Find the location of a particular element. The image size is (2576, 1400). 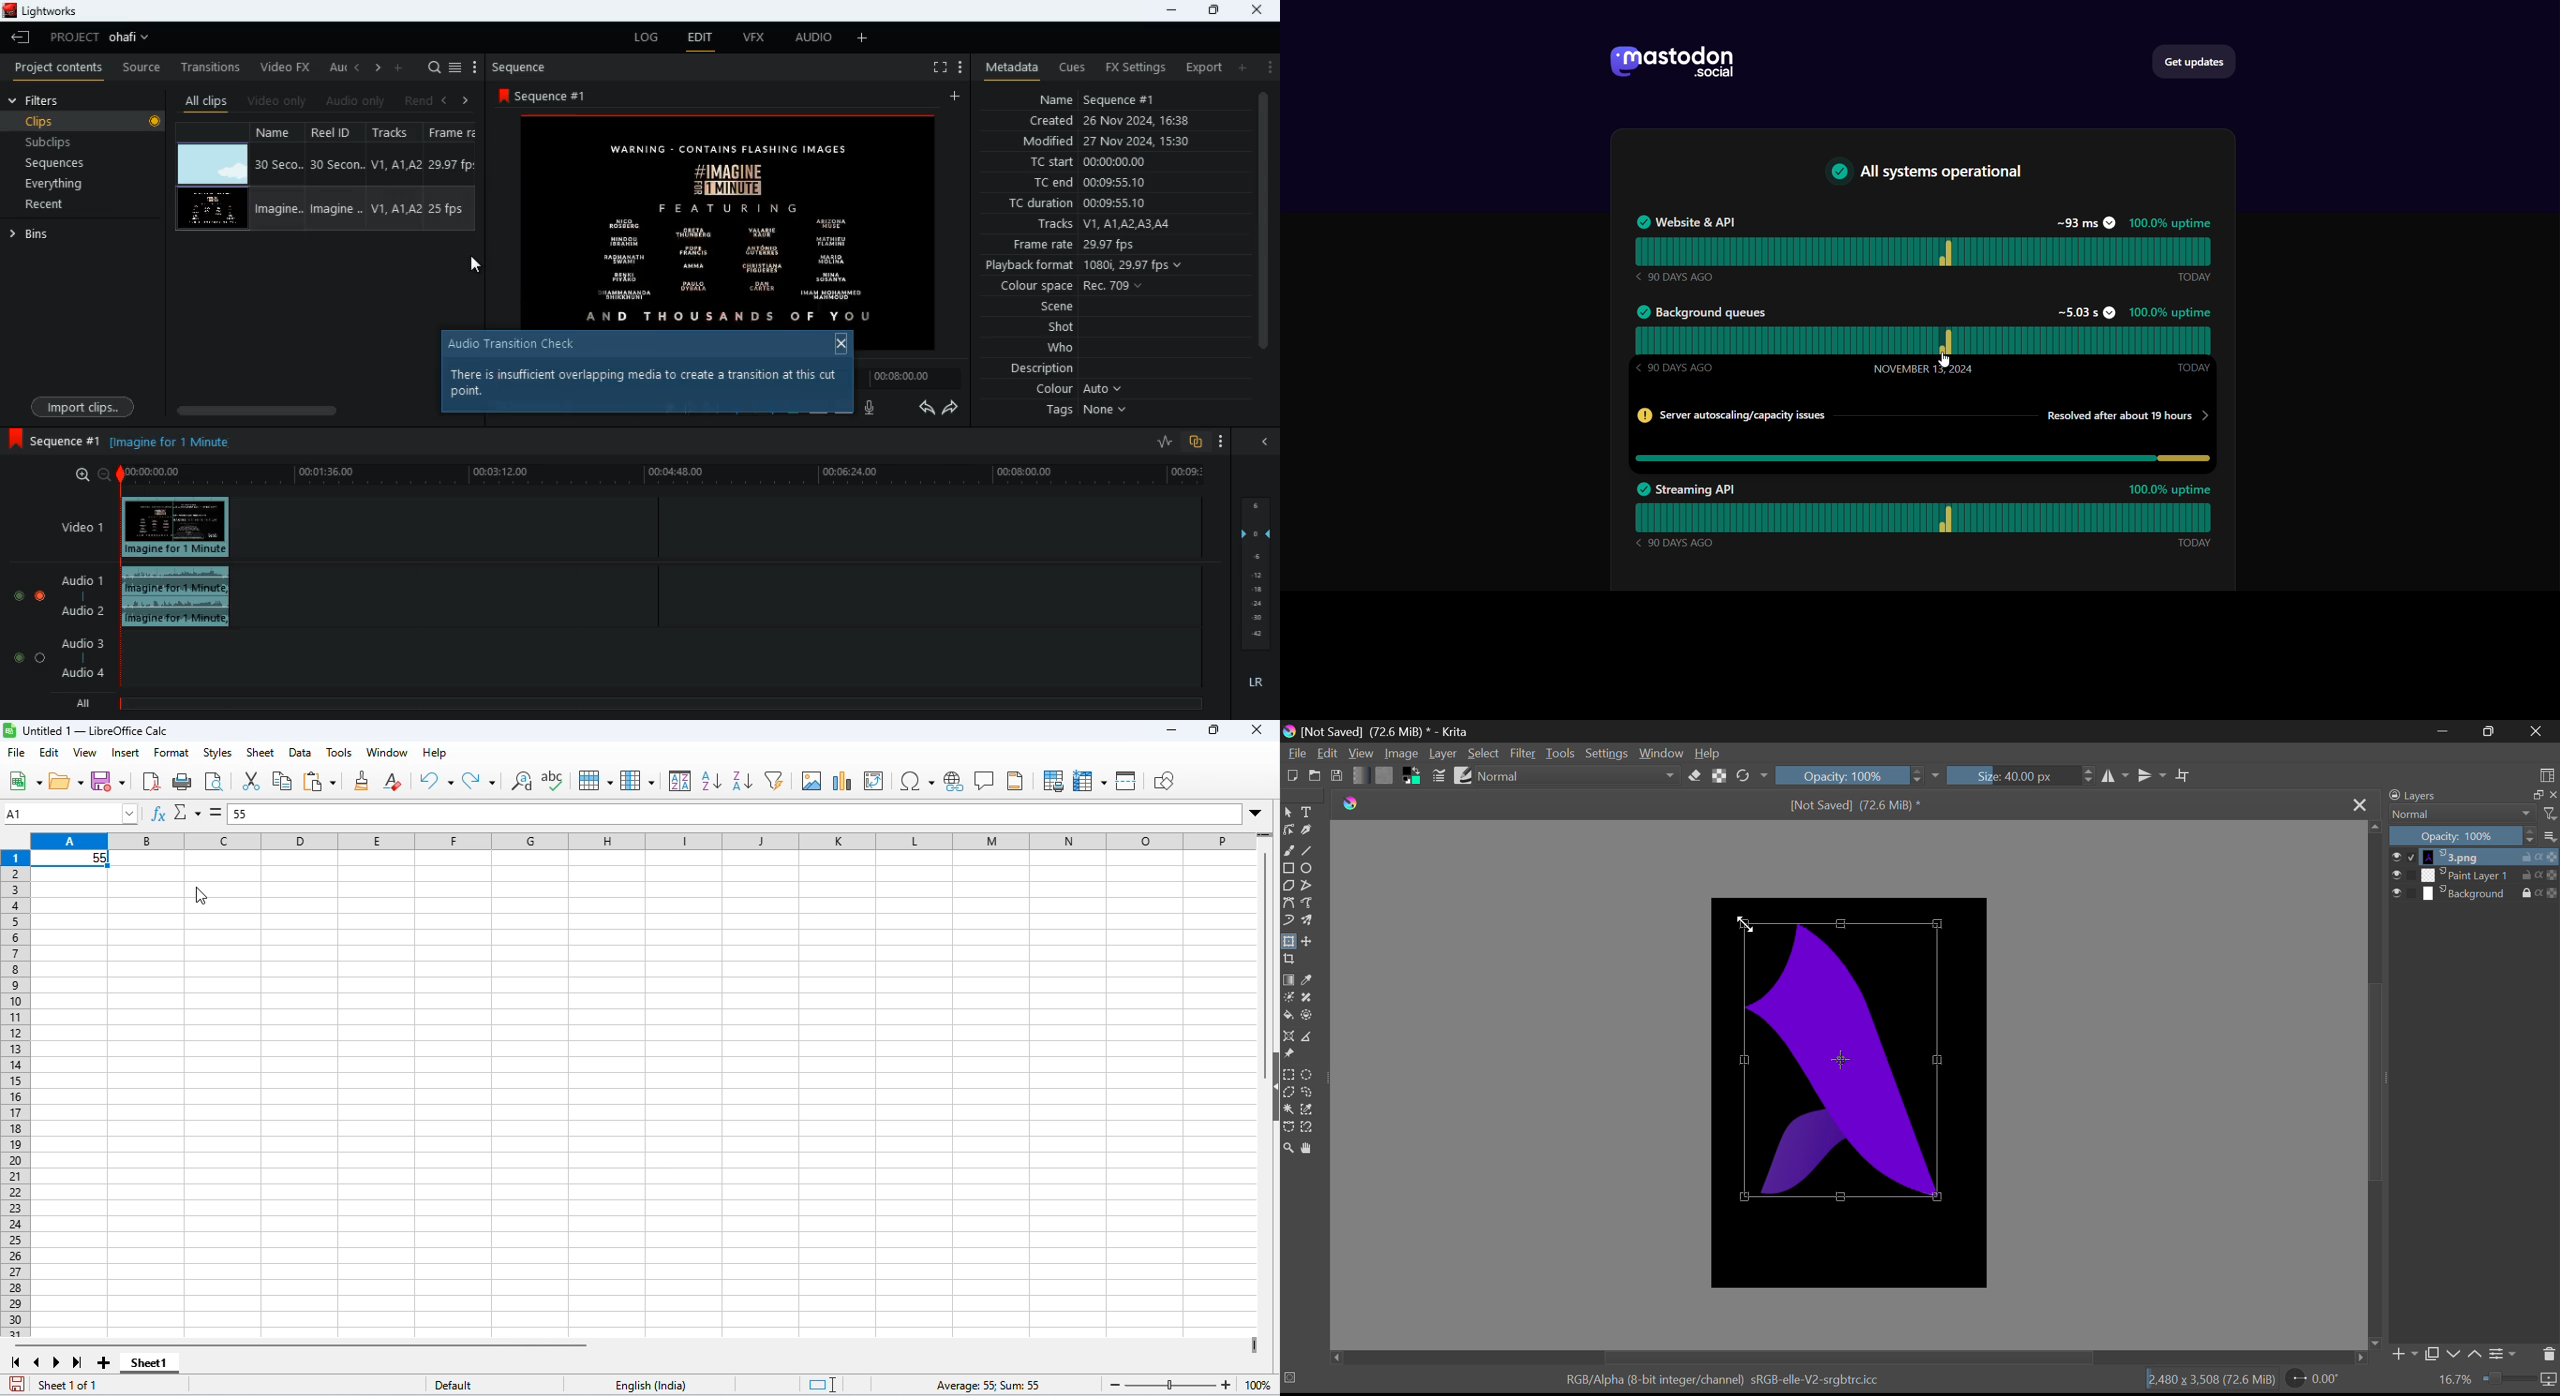

audio 1 is located at coordinates (78, 581).